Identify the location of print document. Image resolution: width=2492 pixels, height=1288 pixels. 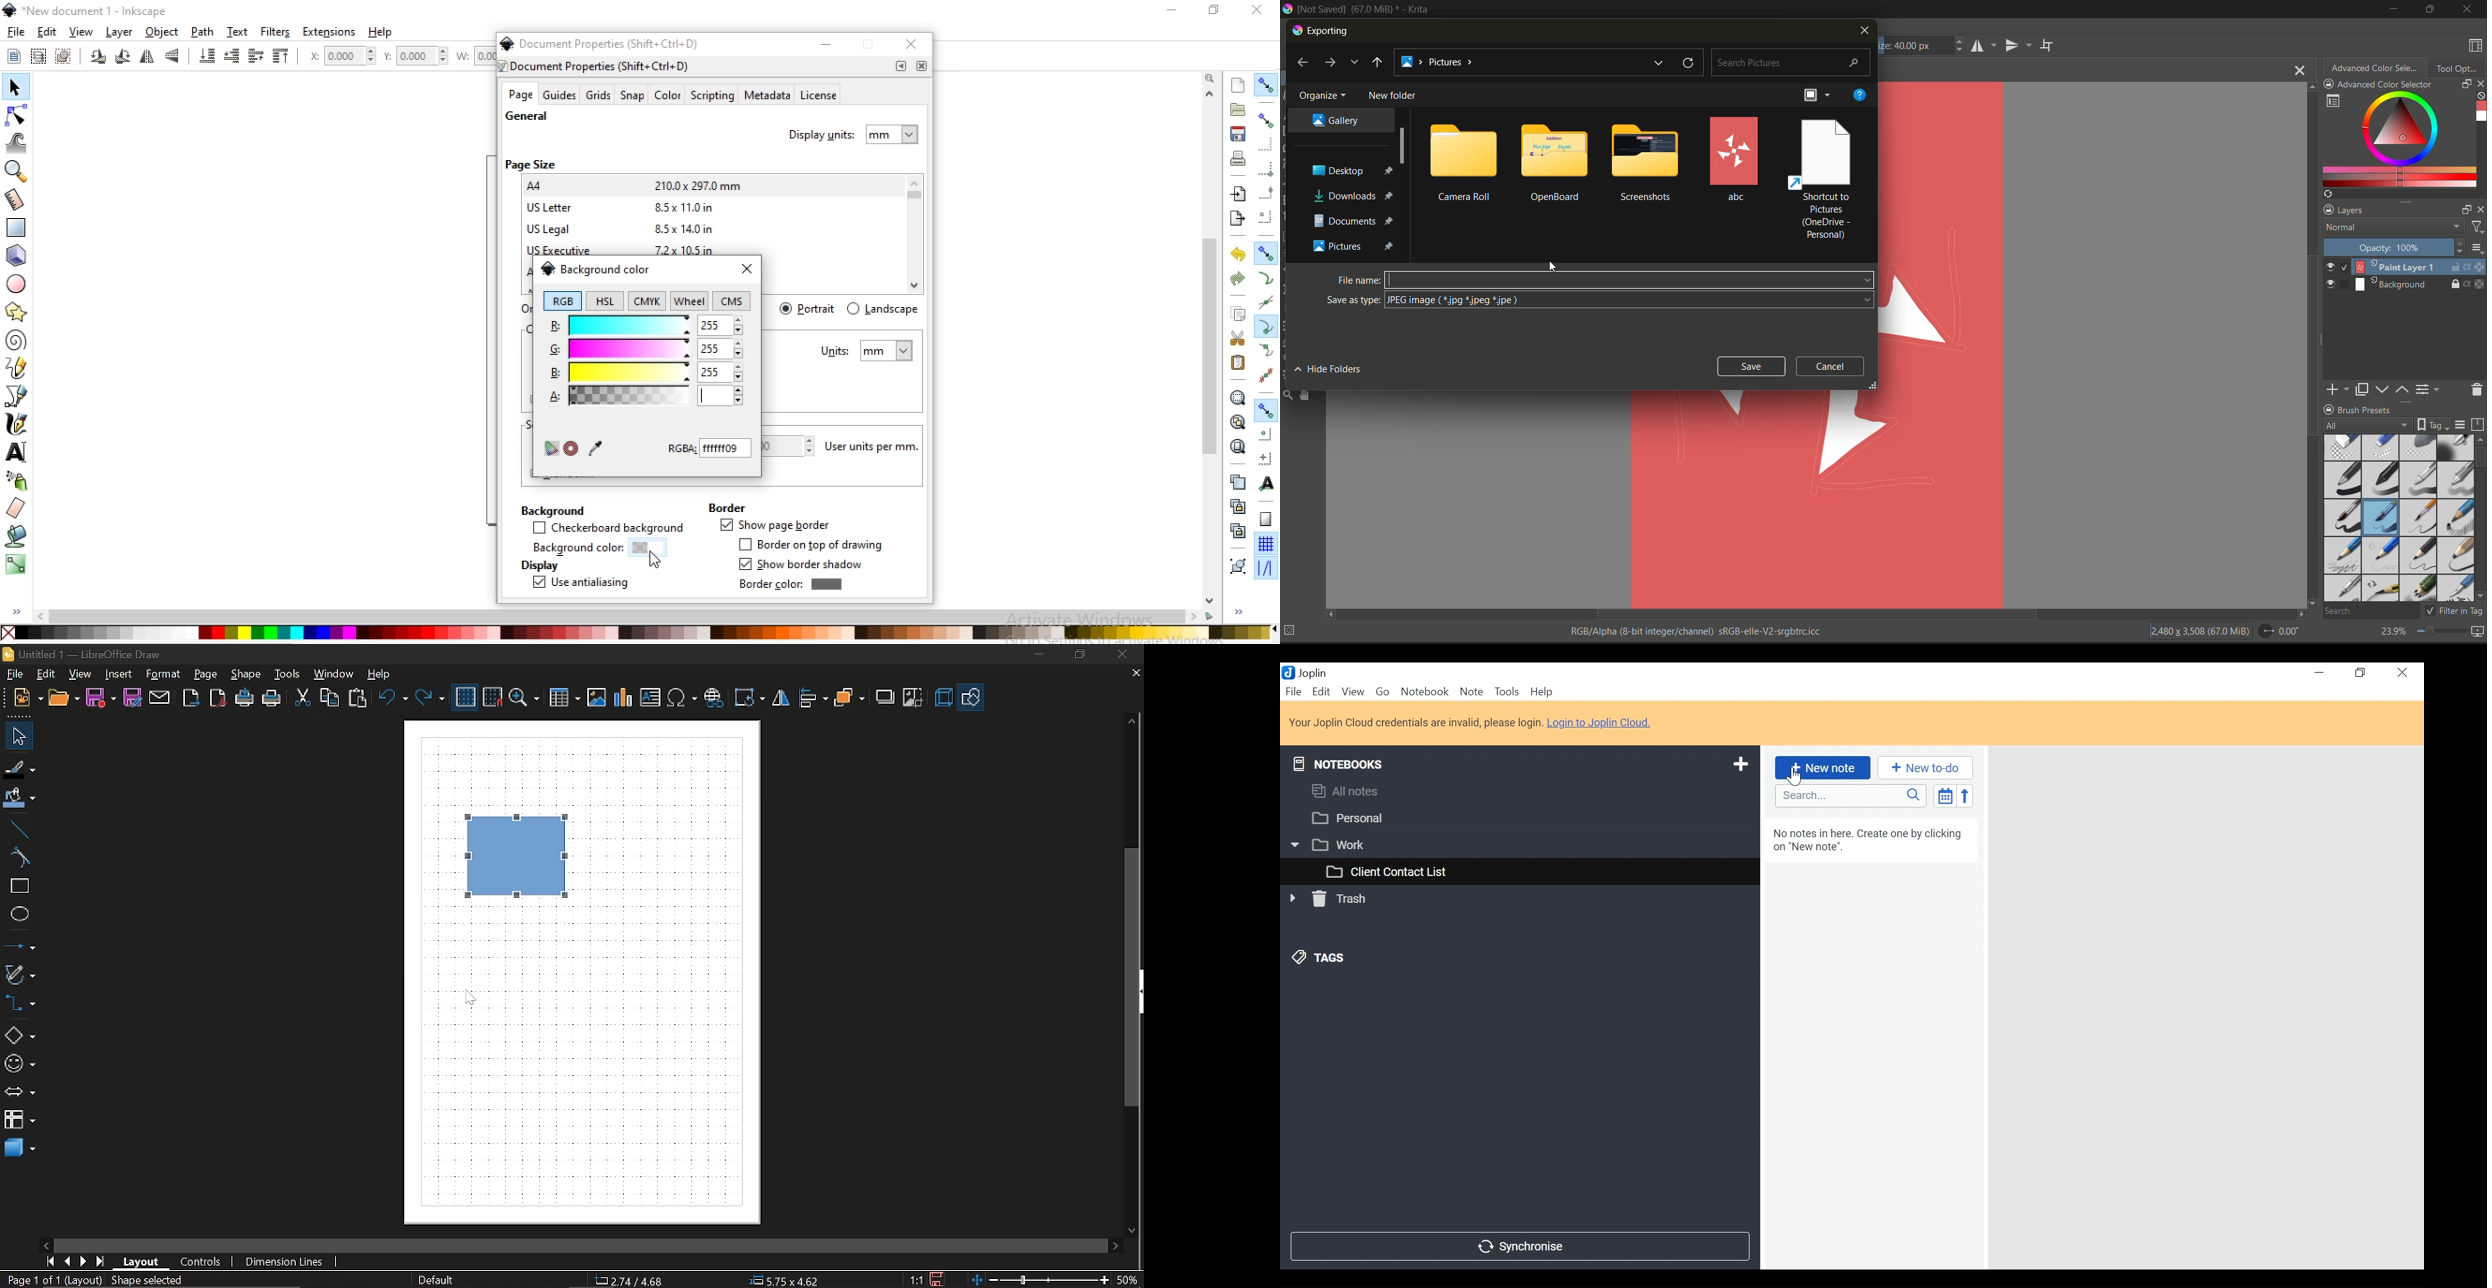
(1236, 158).